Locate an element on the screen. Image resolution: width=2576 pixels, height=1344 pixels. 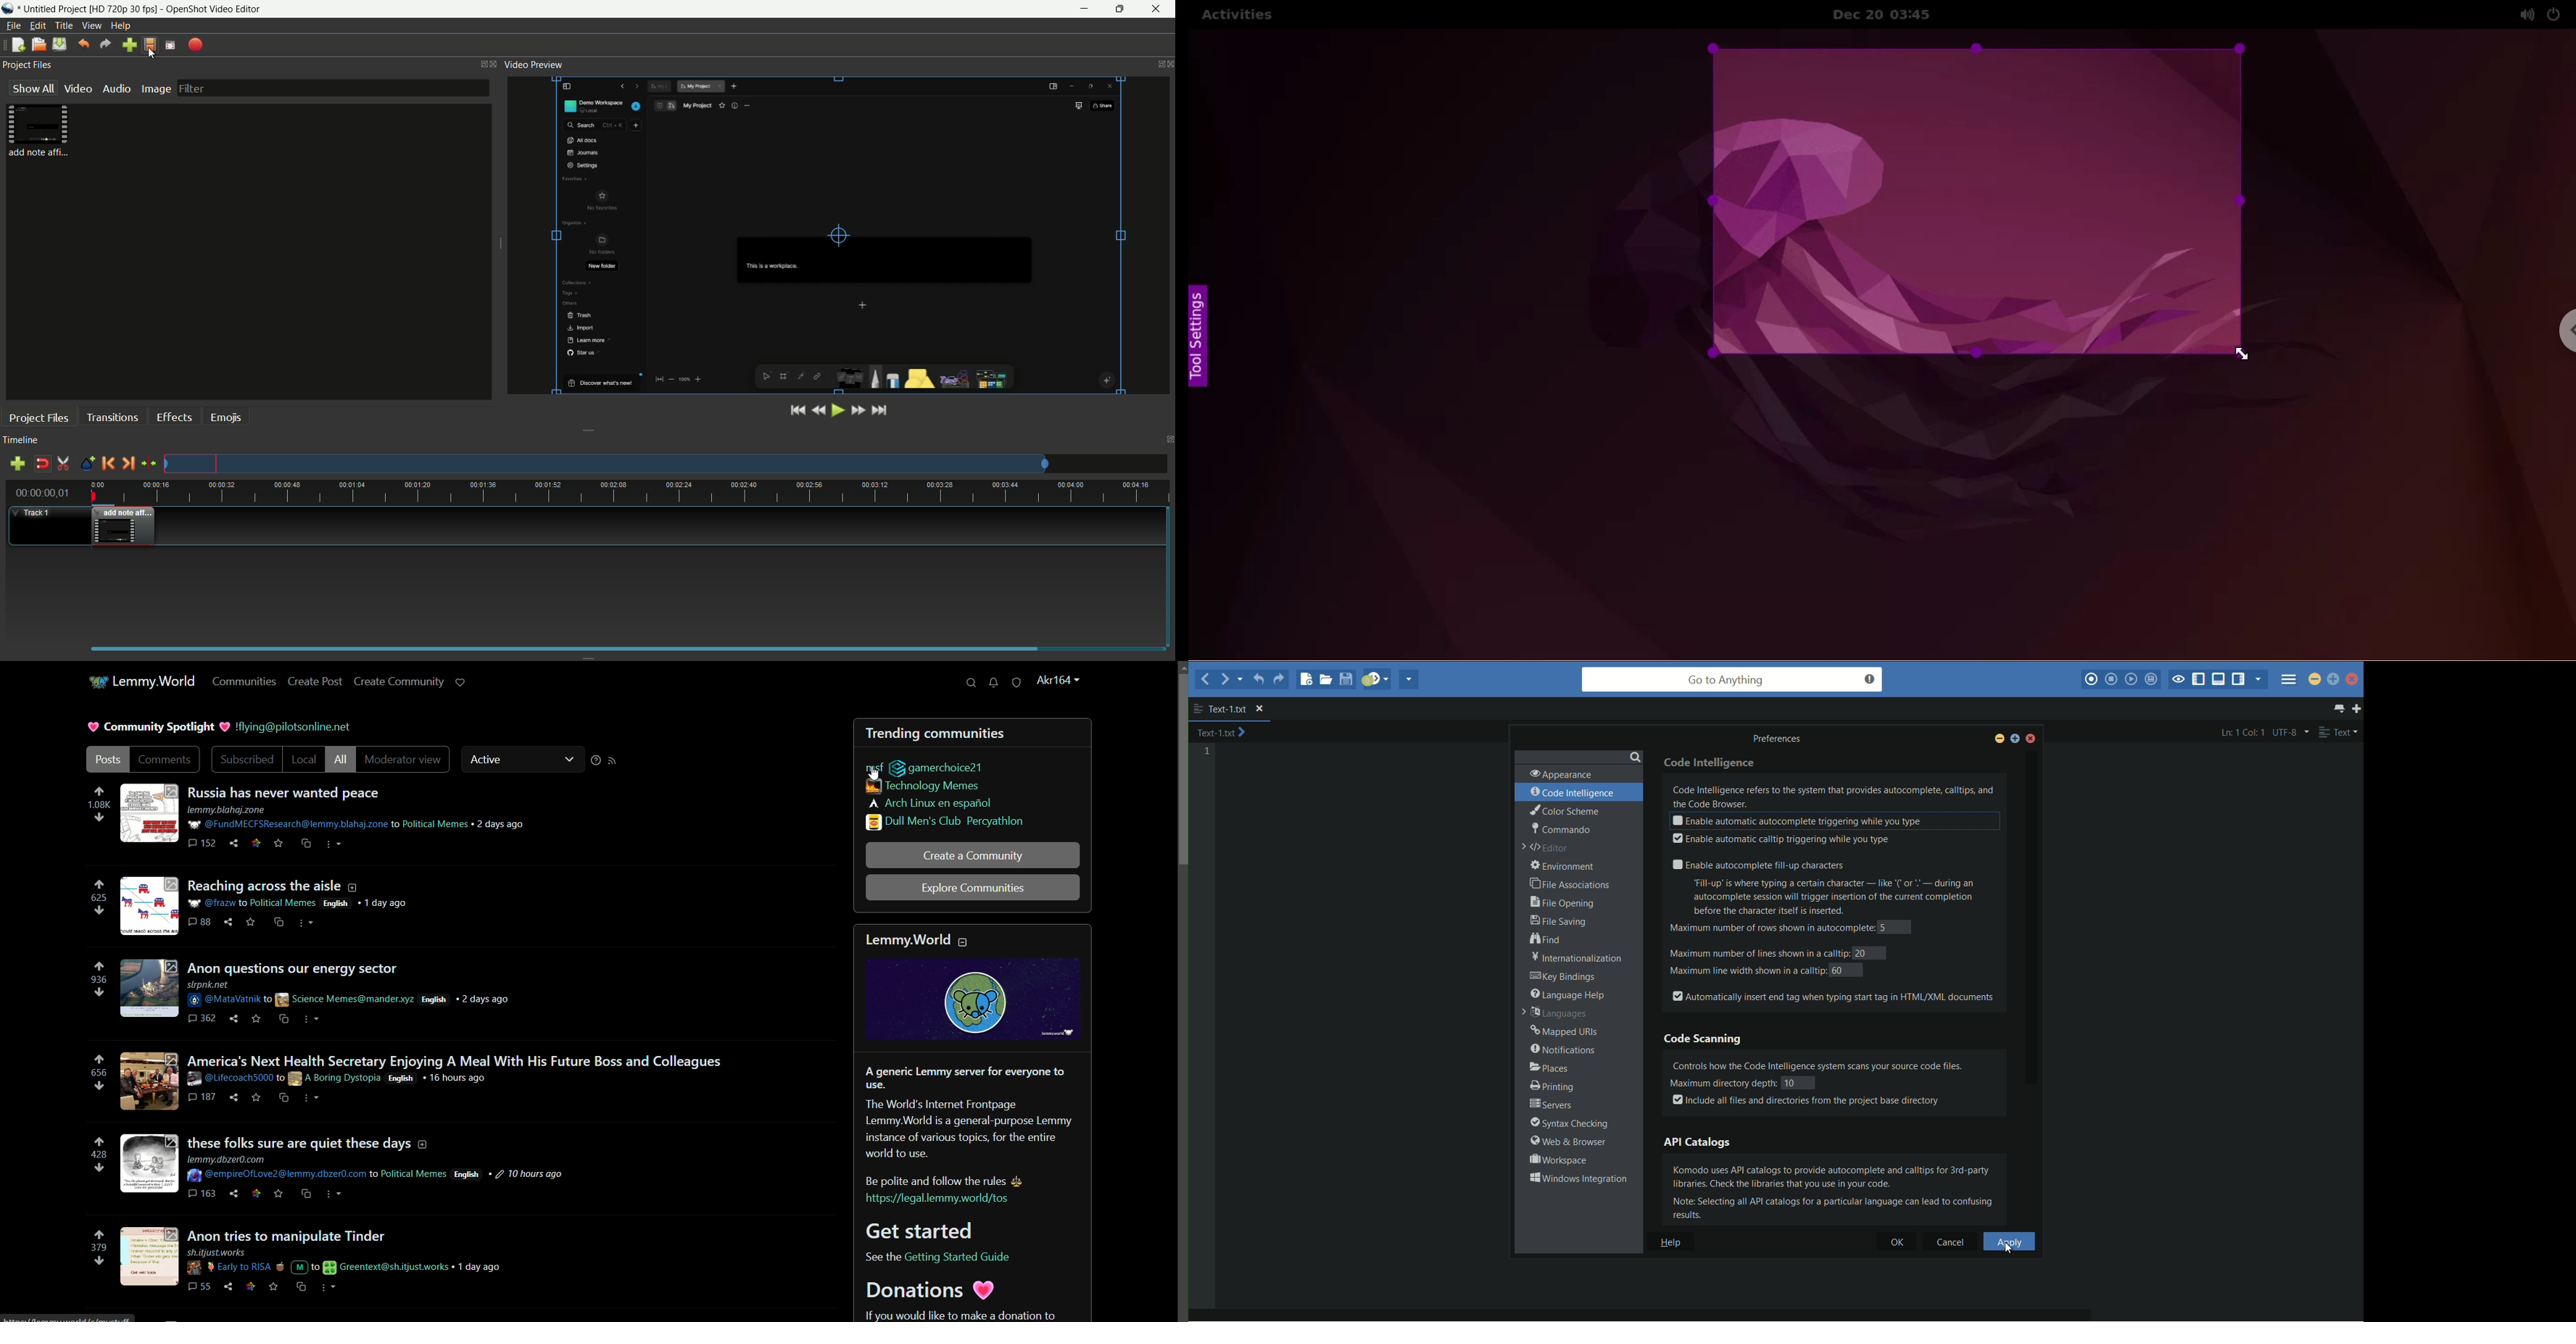
unread reports is located at coordinates (1017, 683).